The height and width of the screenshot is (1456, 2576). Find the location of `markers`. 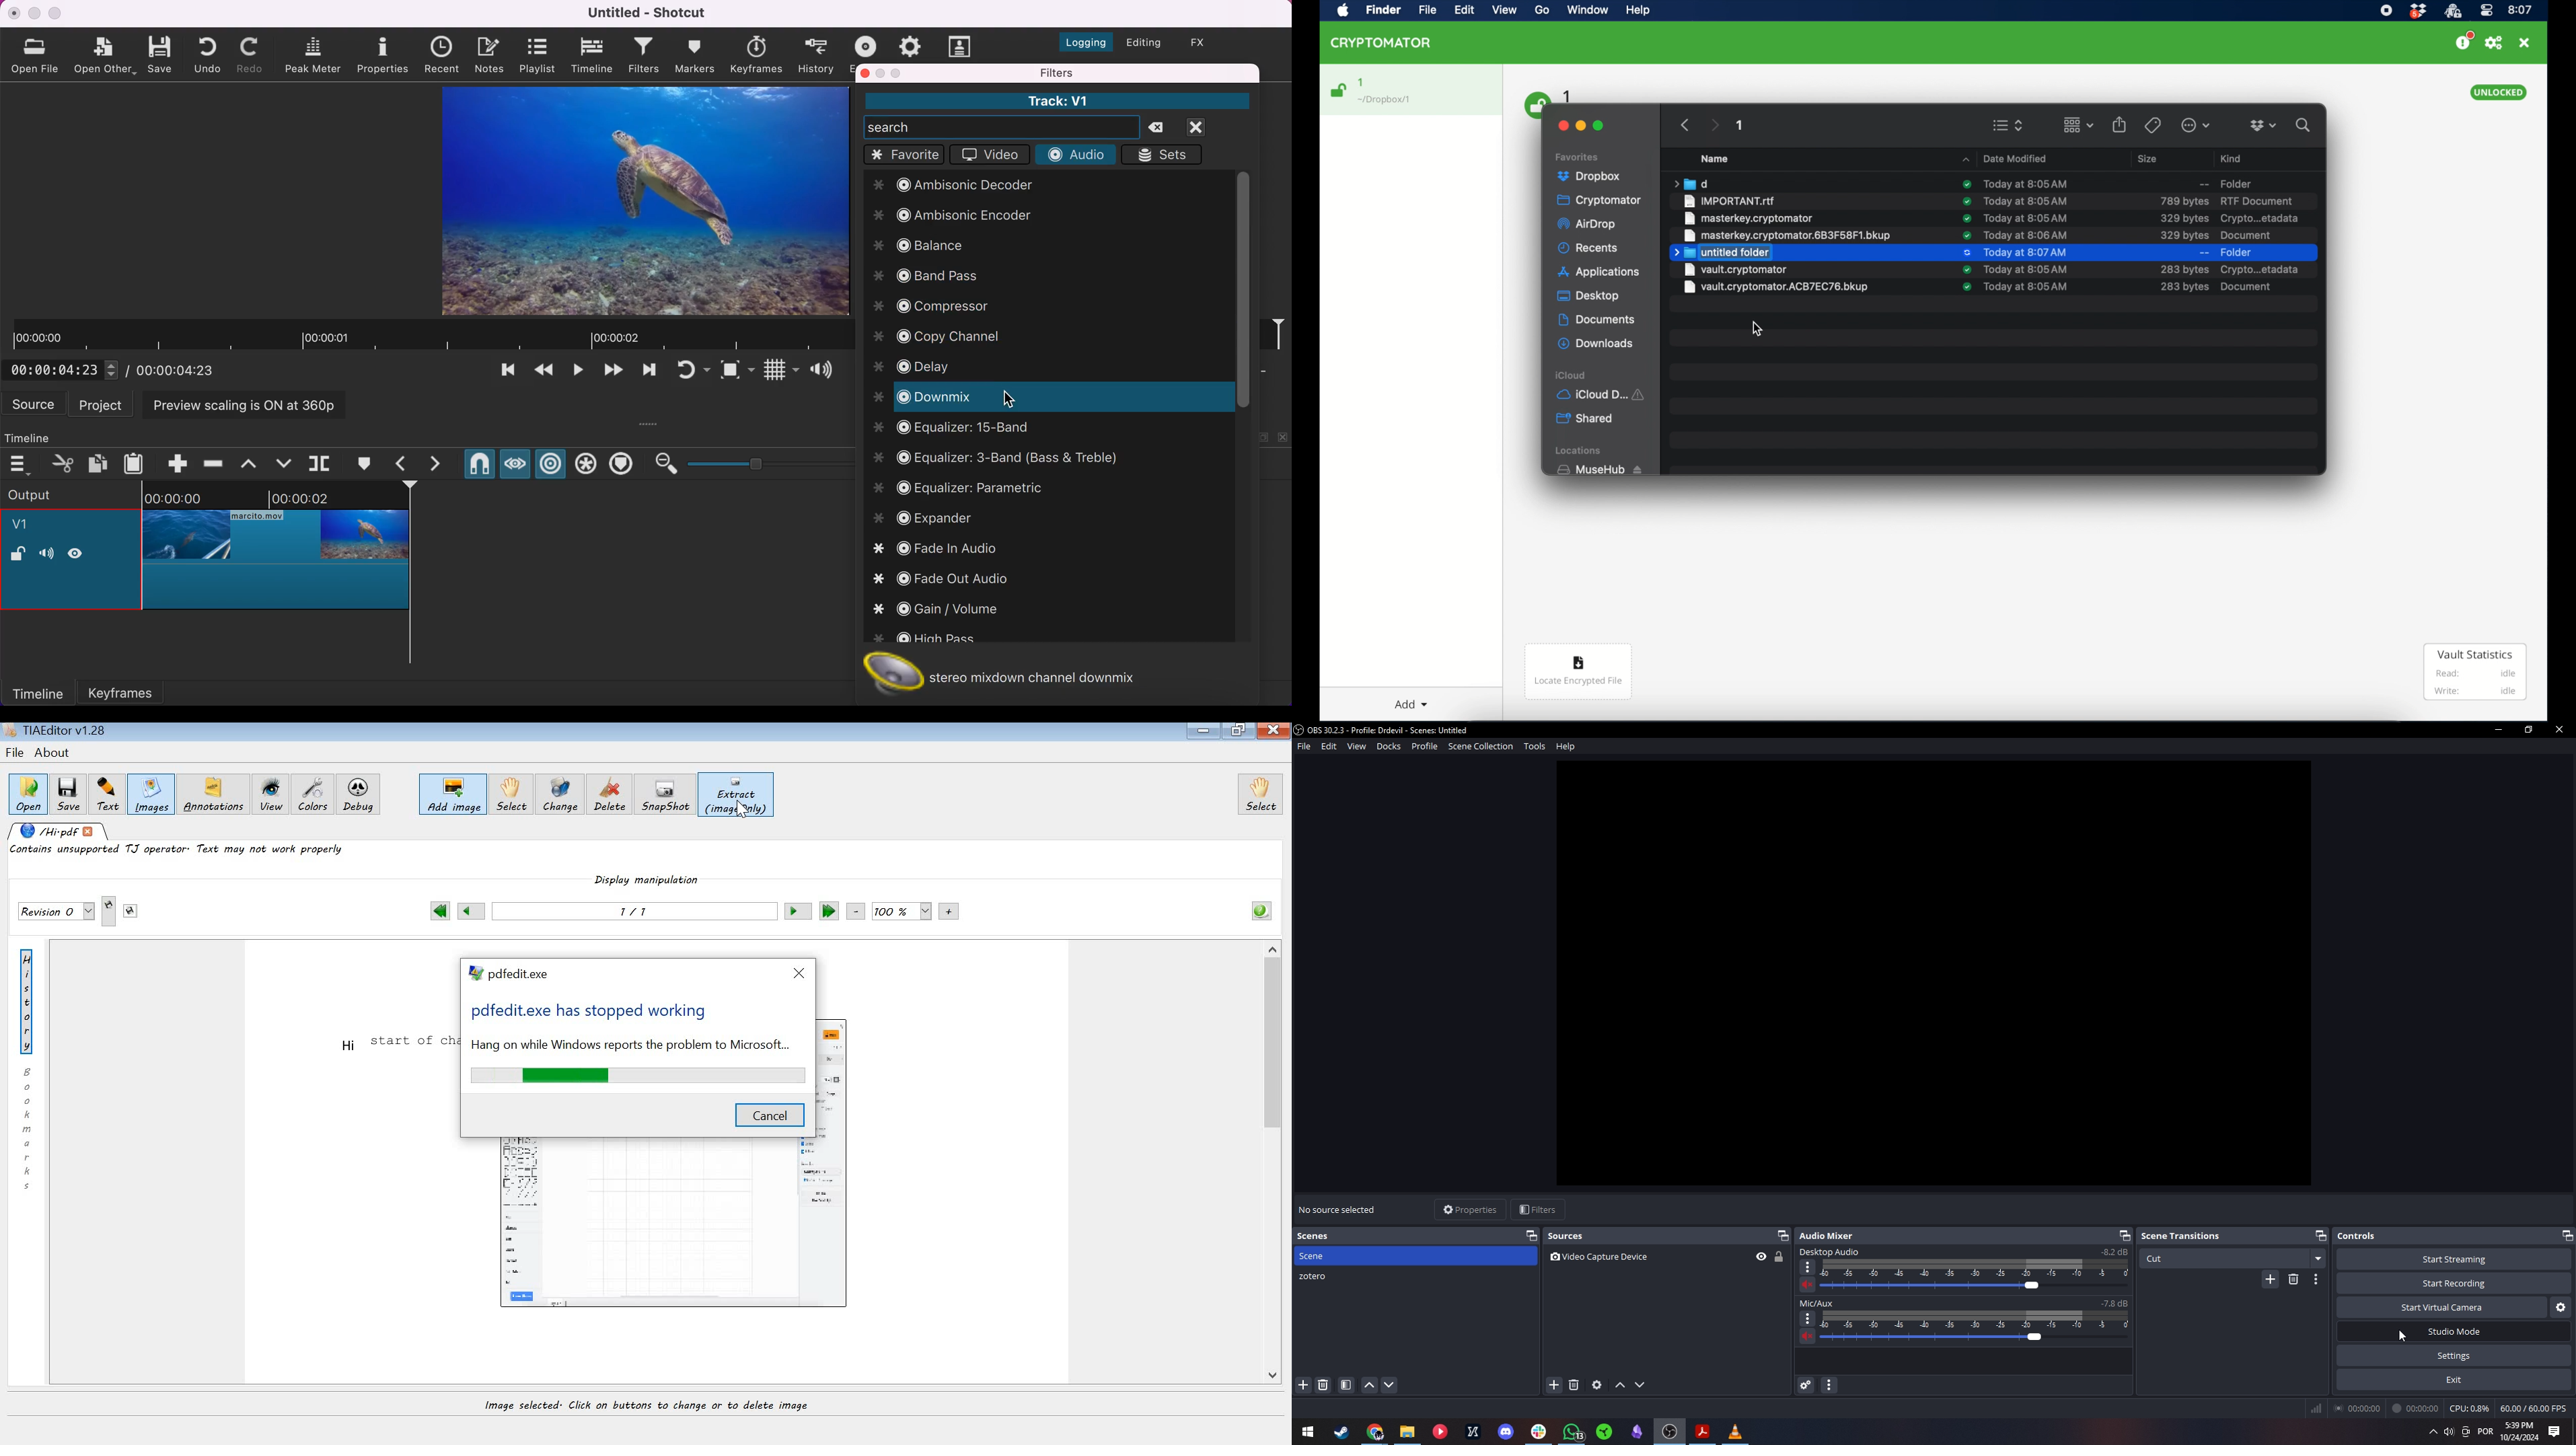

markers is located at coordinates (694, 55).